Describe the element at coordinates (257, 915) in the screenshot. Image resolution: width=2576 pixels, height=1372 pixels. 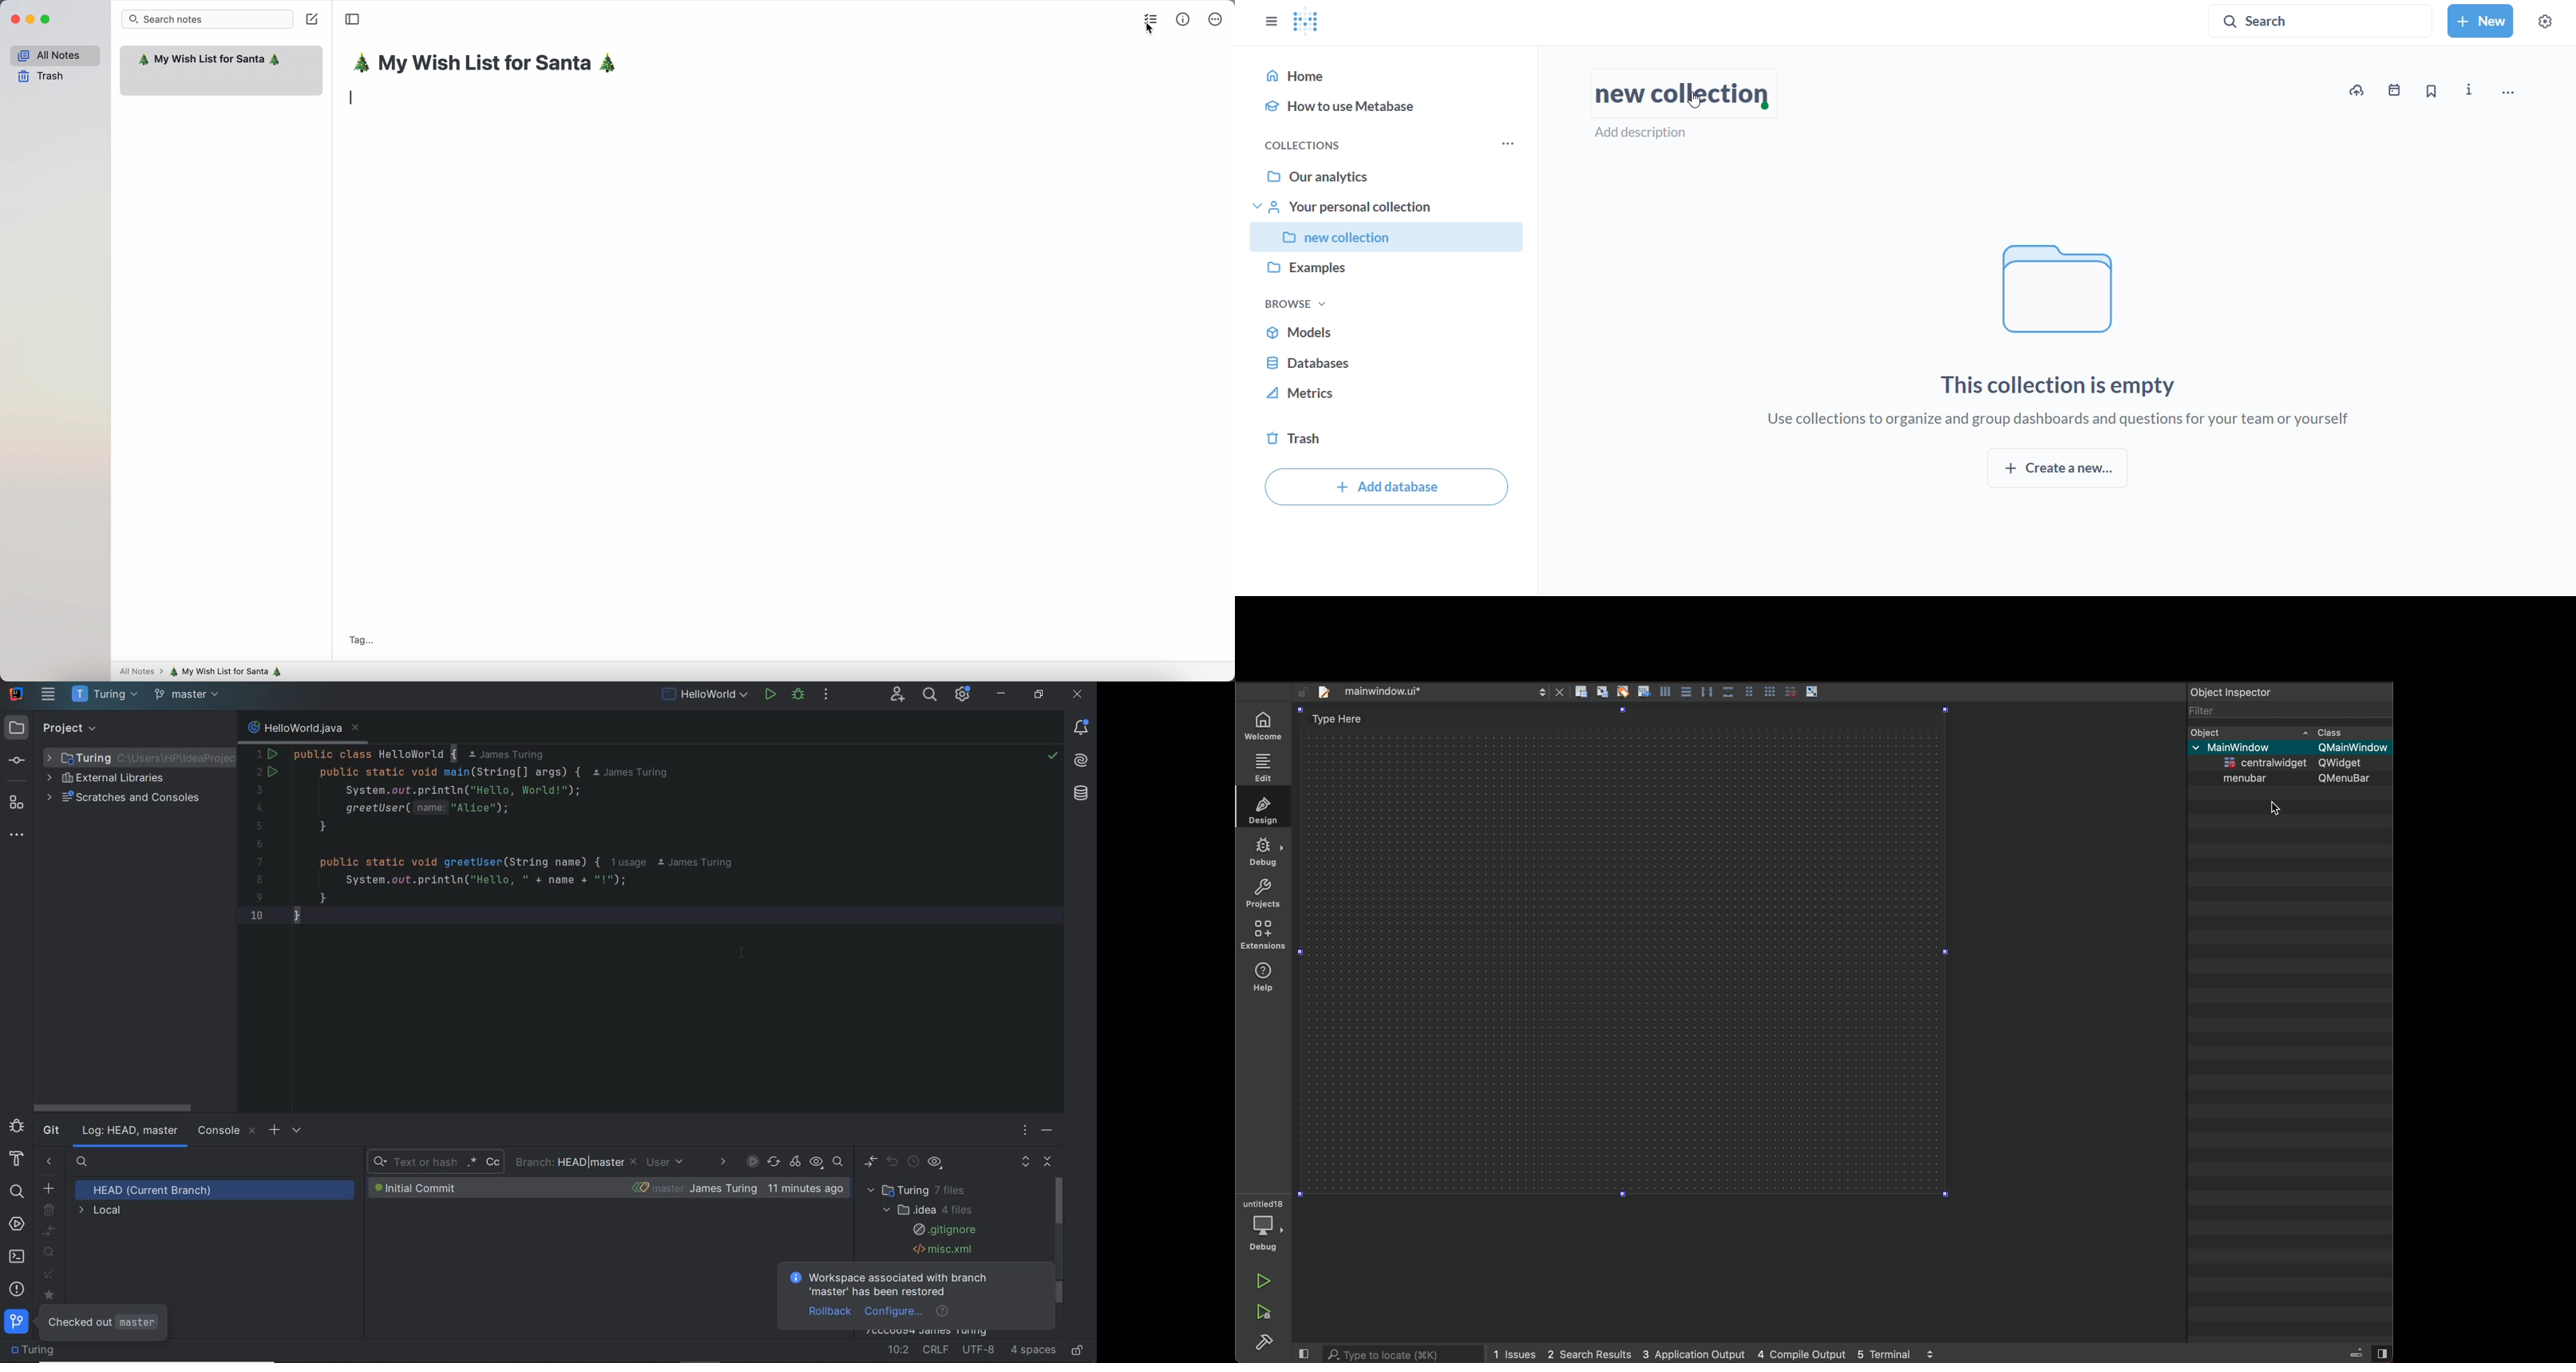
I see `10` at that location.